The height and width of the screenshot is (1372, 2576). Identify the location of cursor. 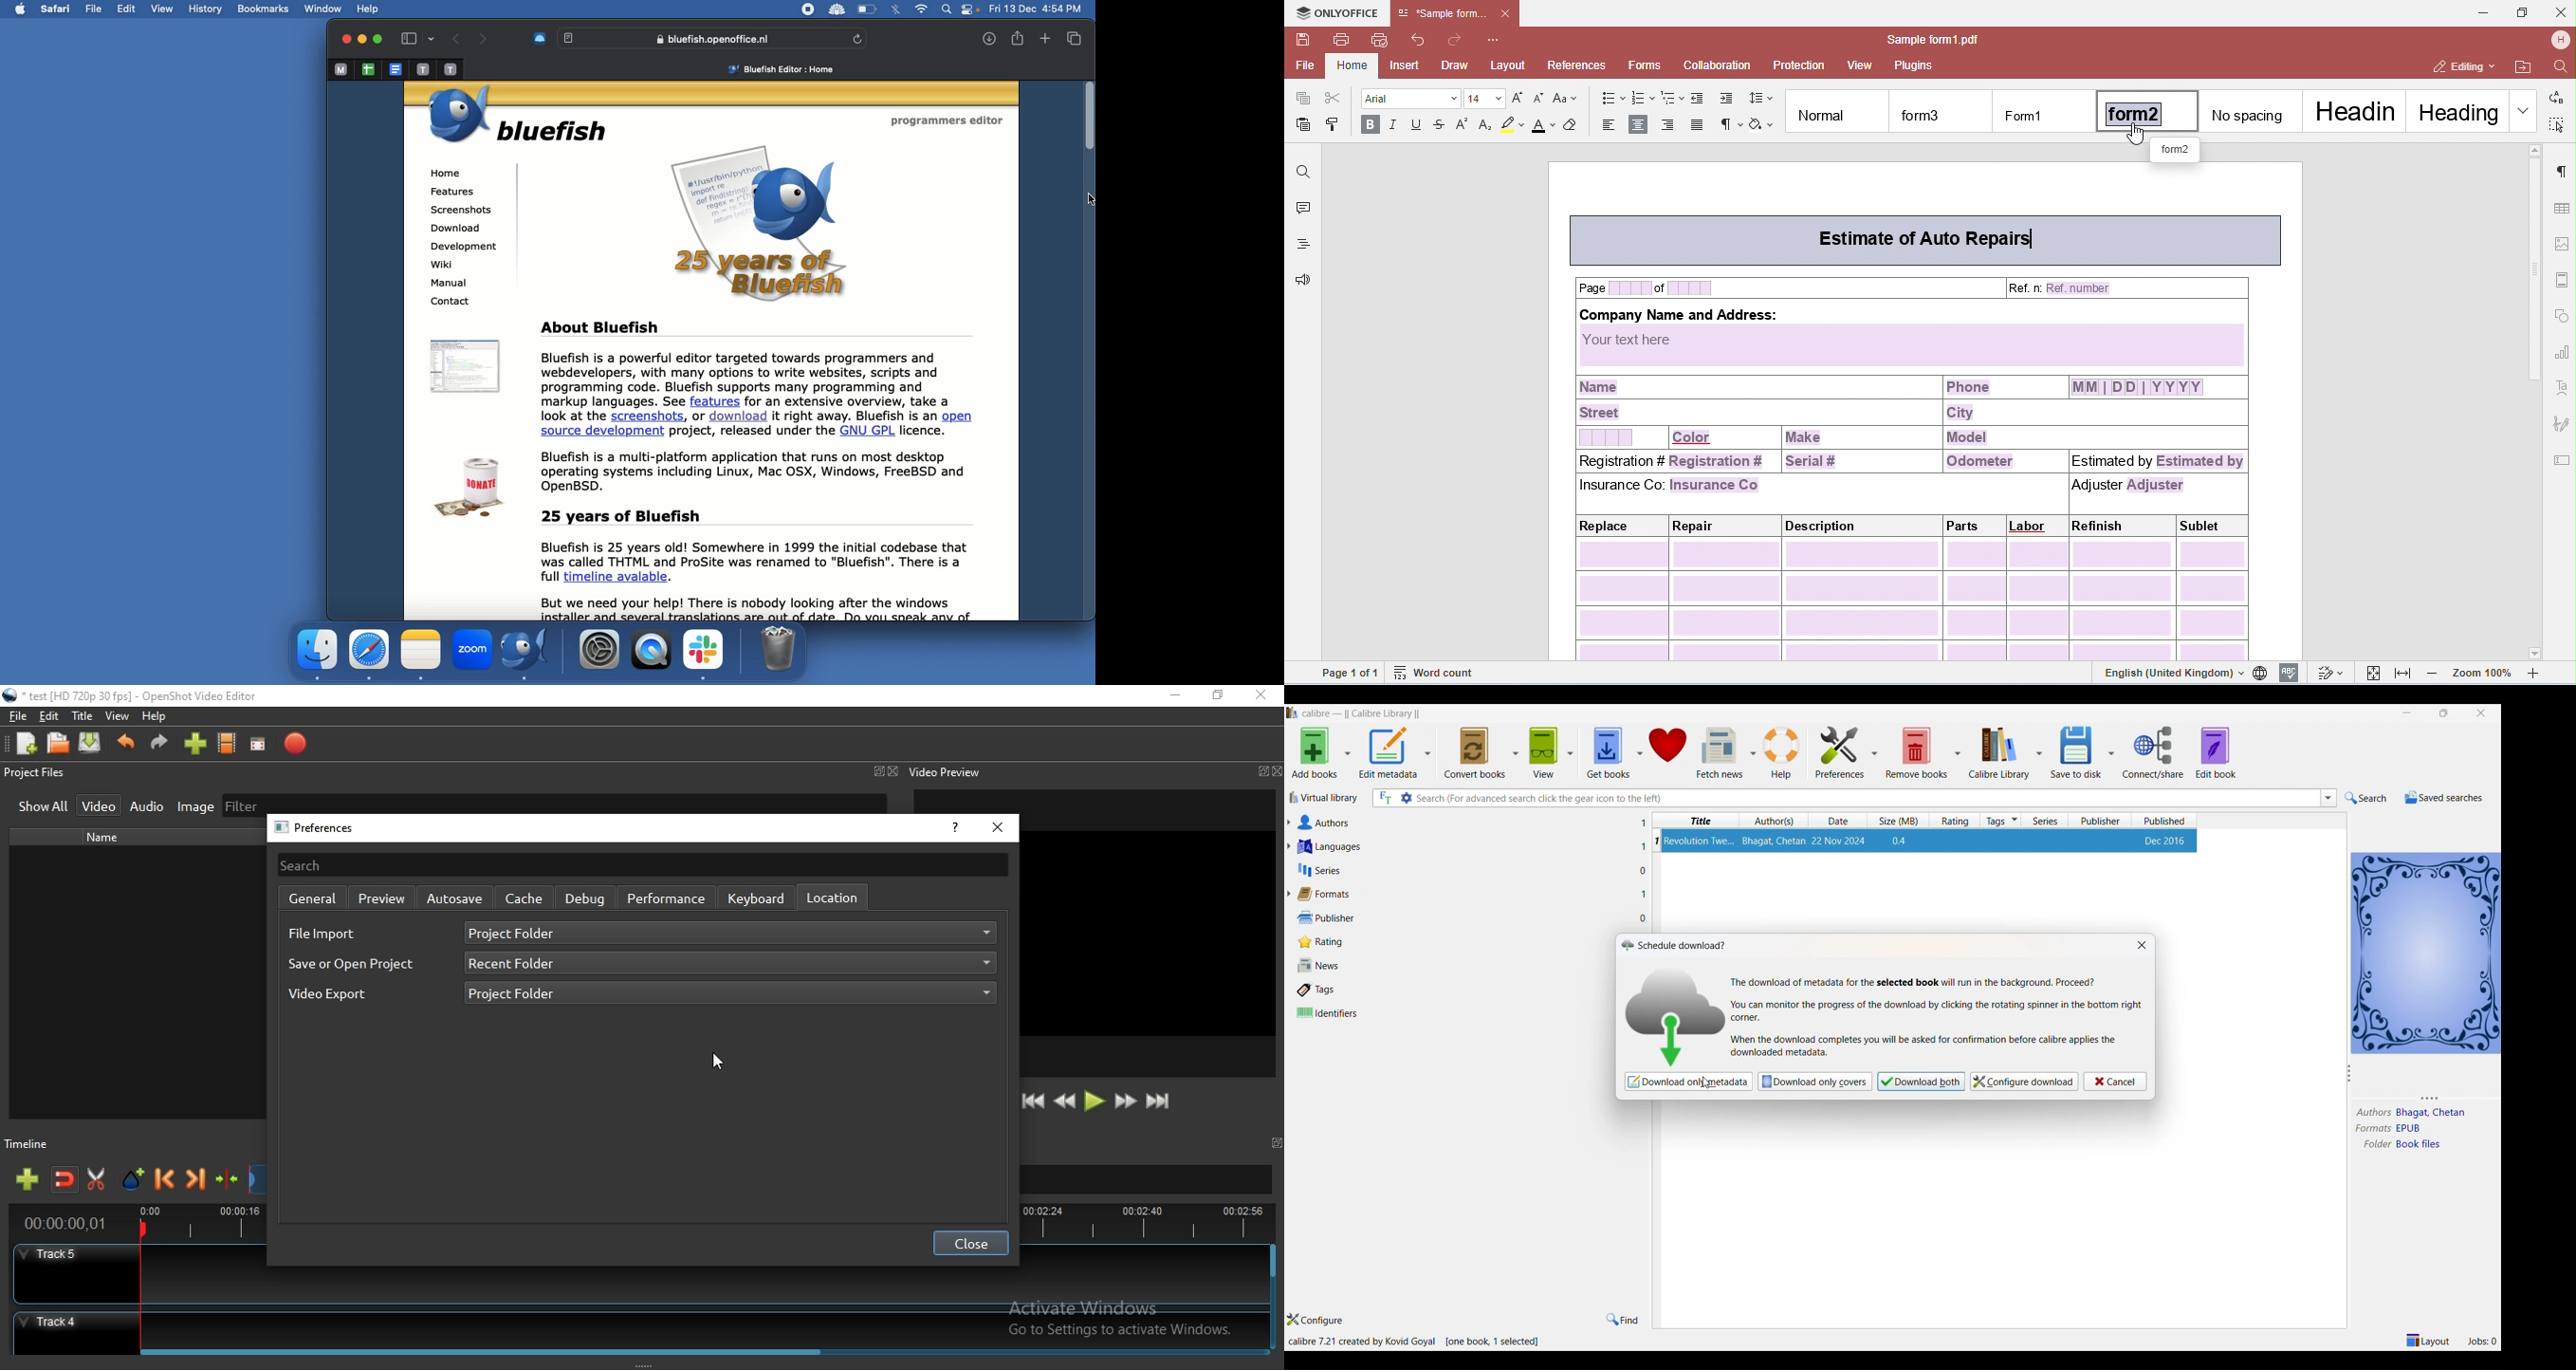
(1706, 1085).